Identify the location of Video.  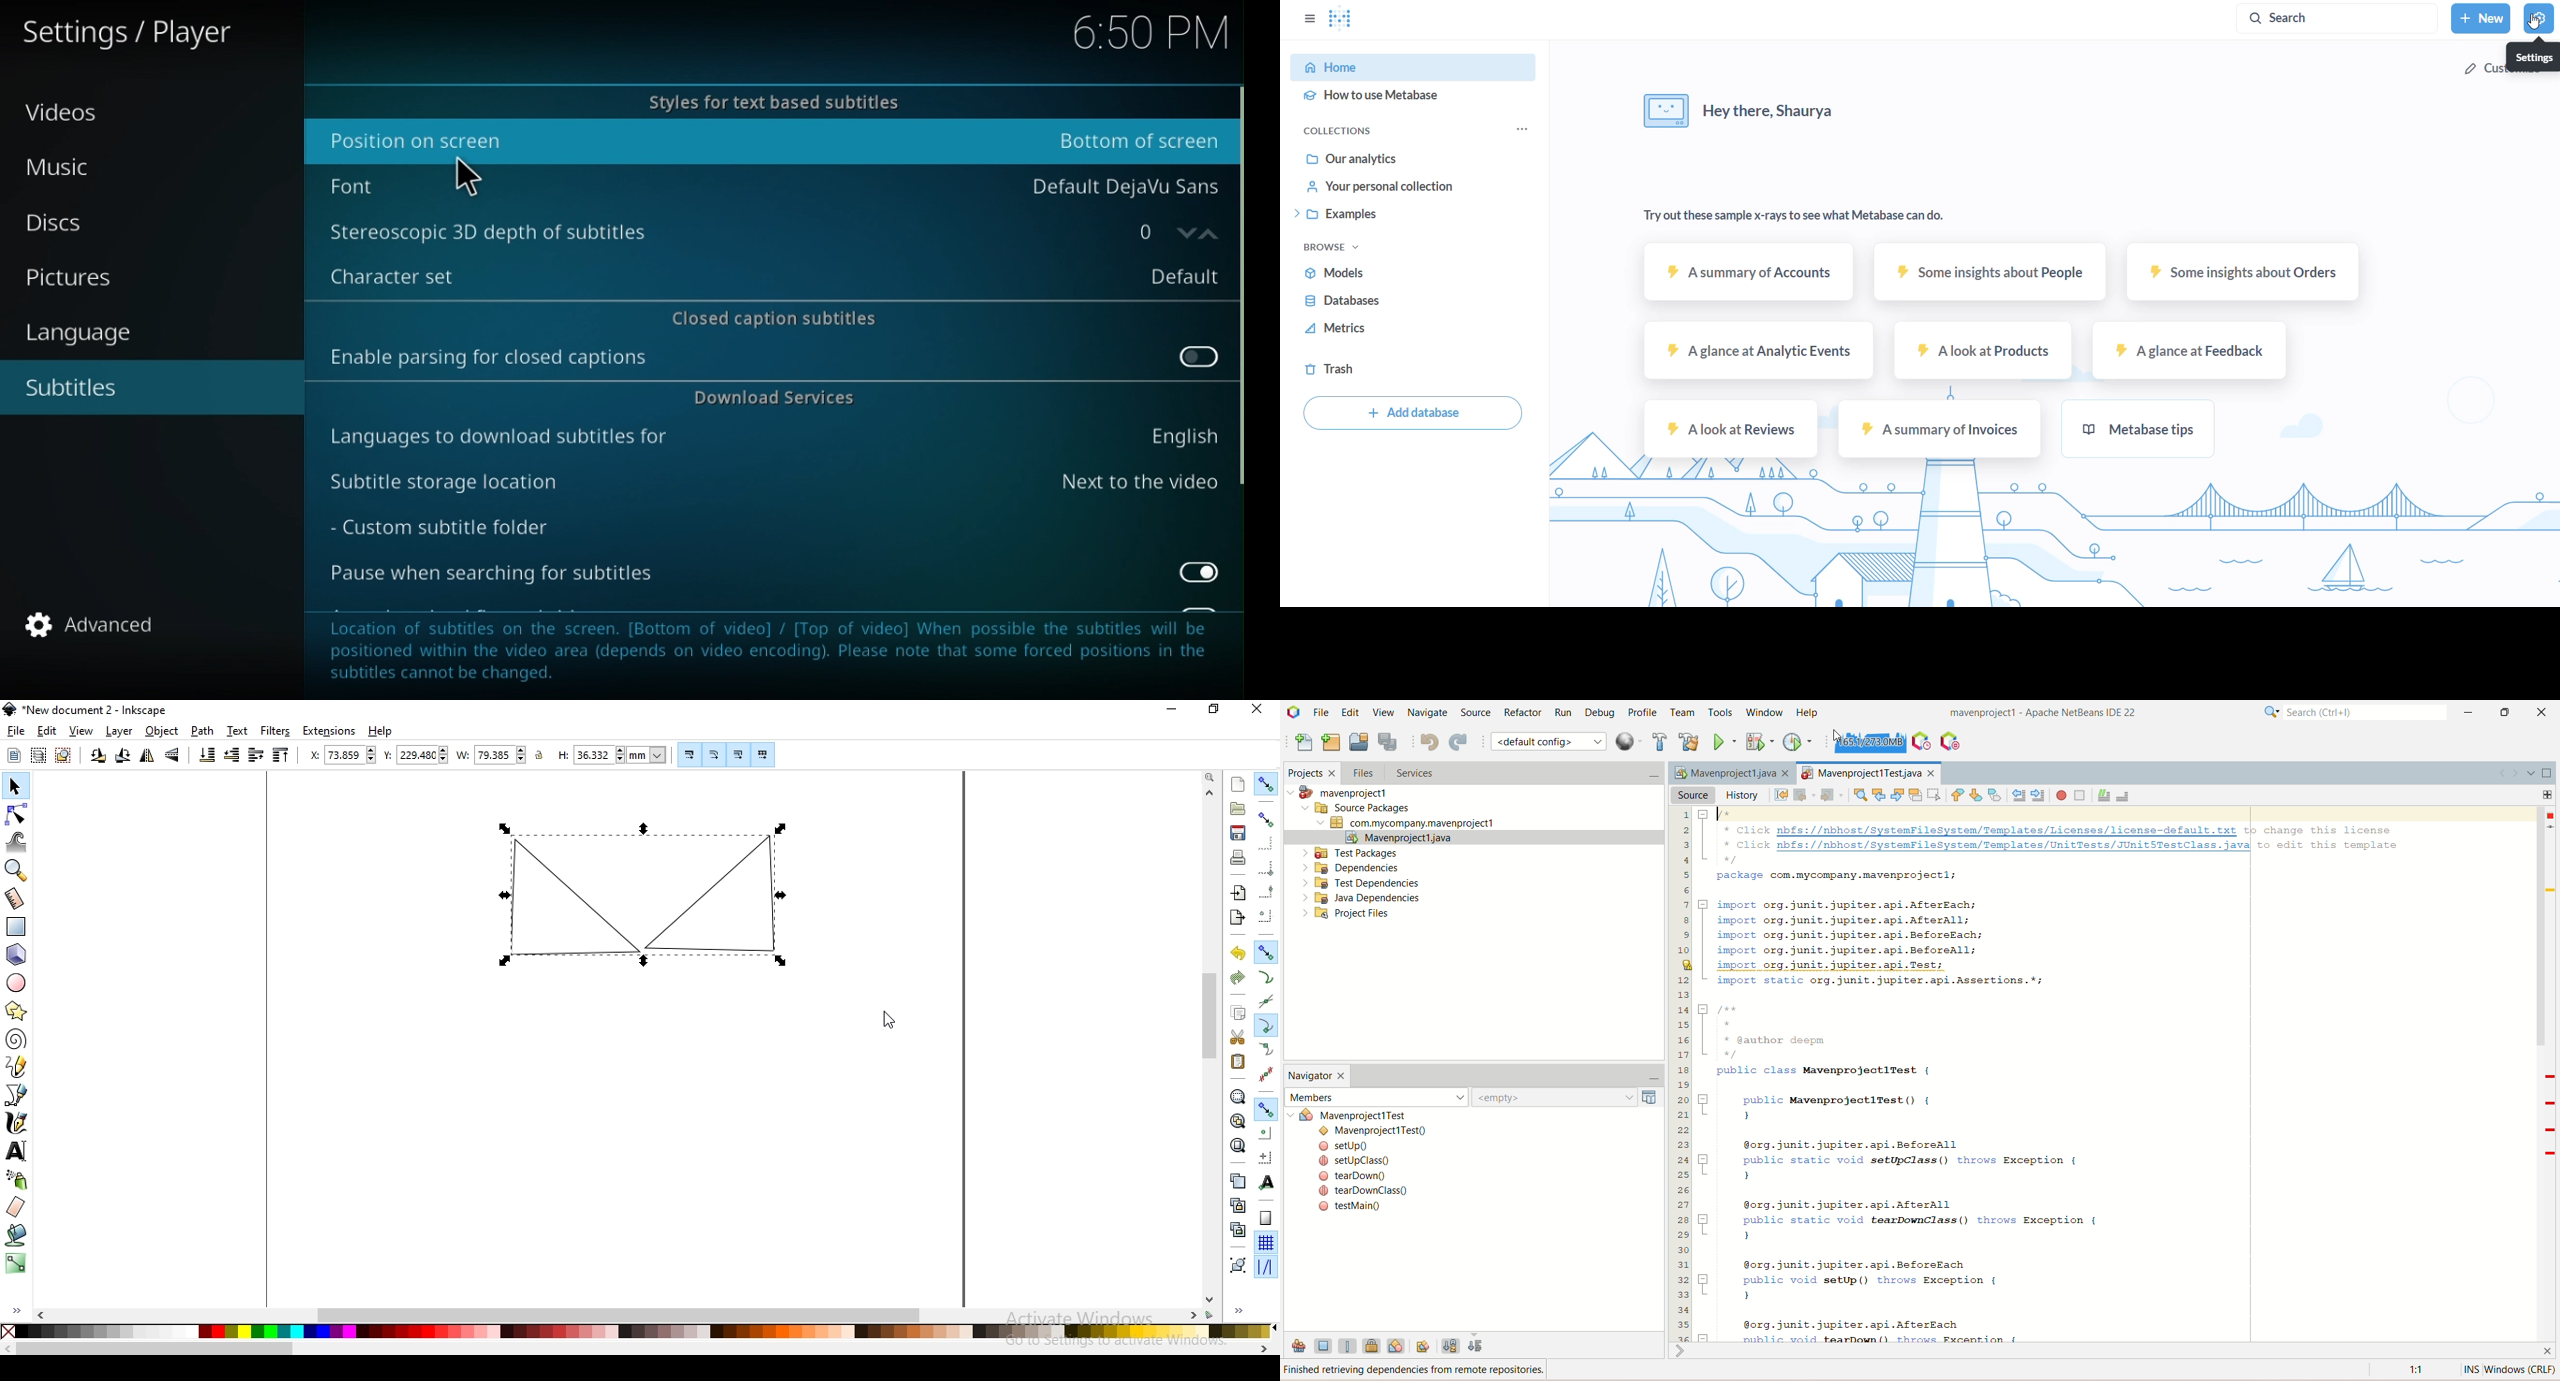
(65, 119).